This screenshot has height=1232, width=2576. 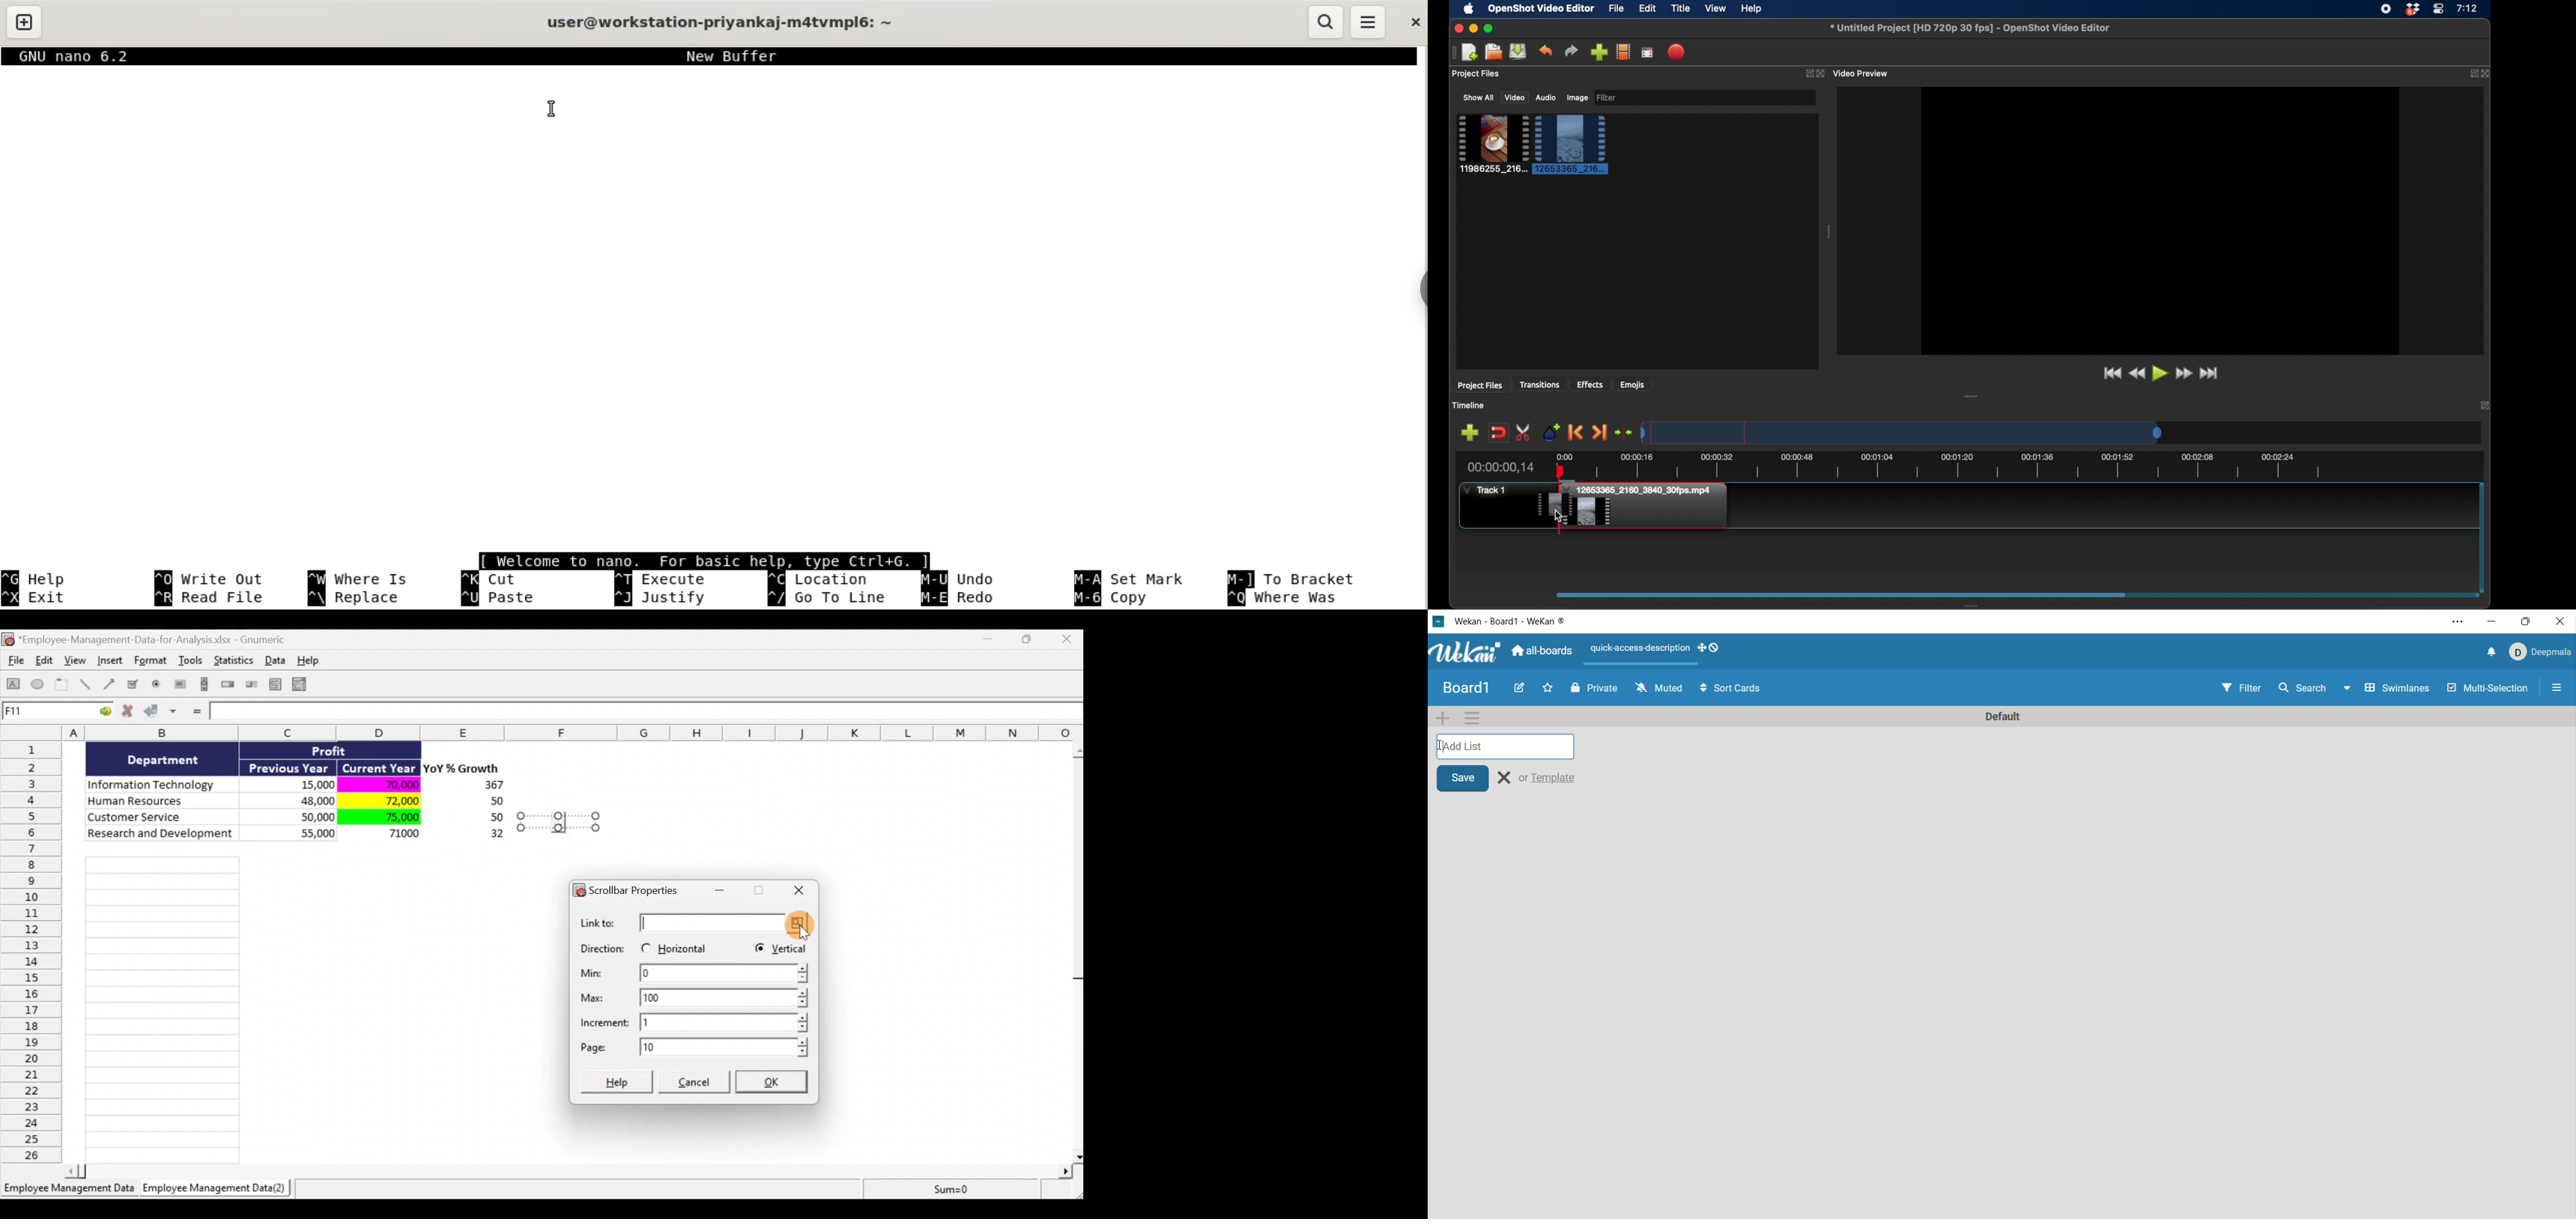 What do you see at coordinates (2185, 374) in the screenshot?
I see `fast forward` at bounding box center [2185, 374].